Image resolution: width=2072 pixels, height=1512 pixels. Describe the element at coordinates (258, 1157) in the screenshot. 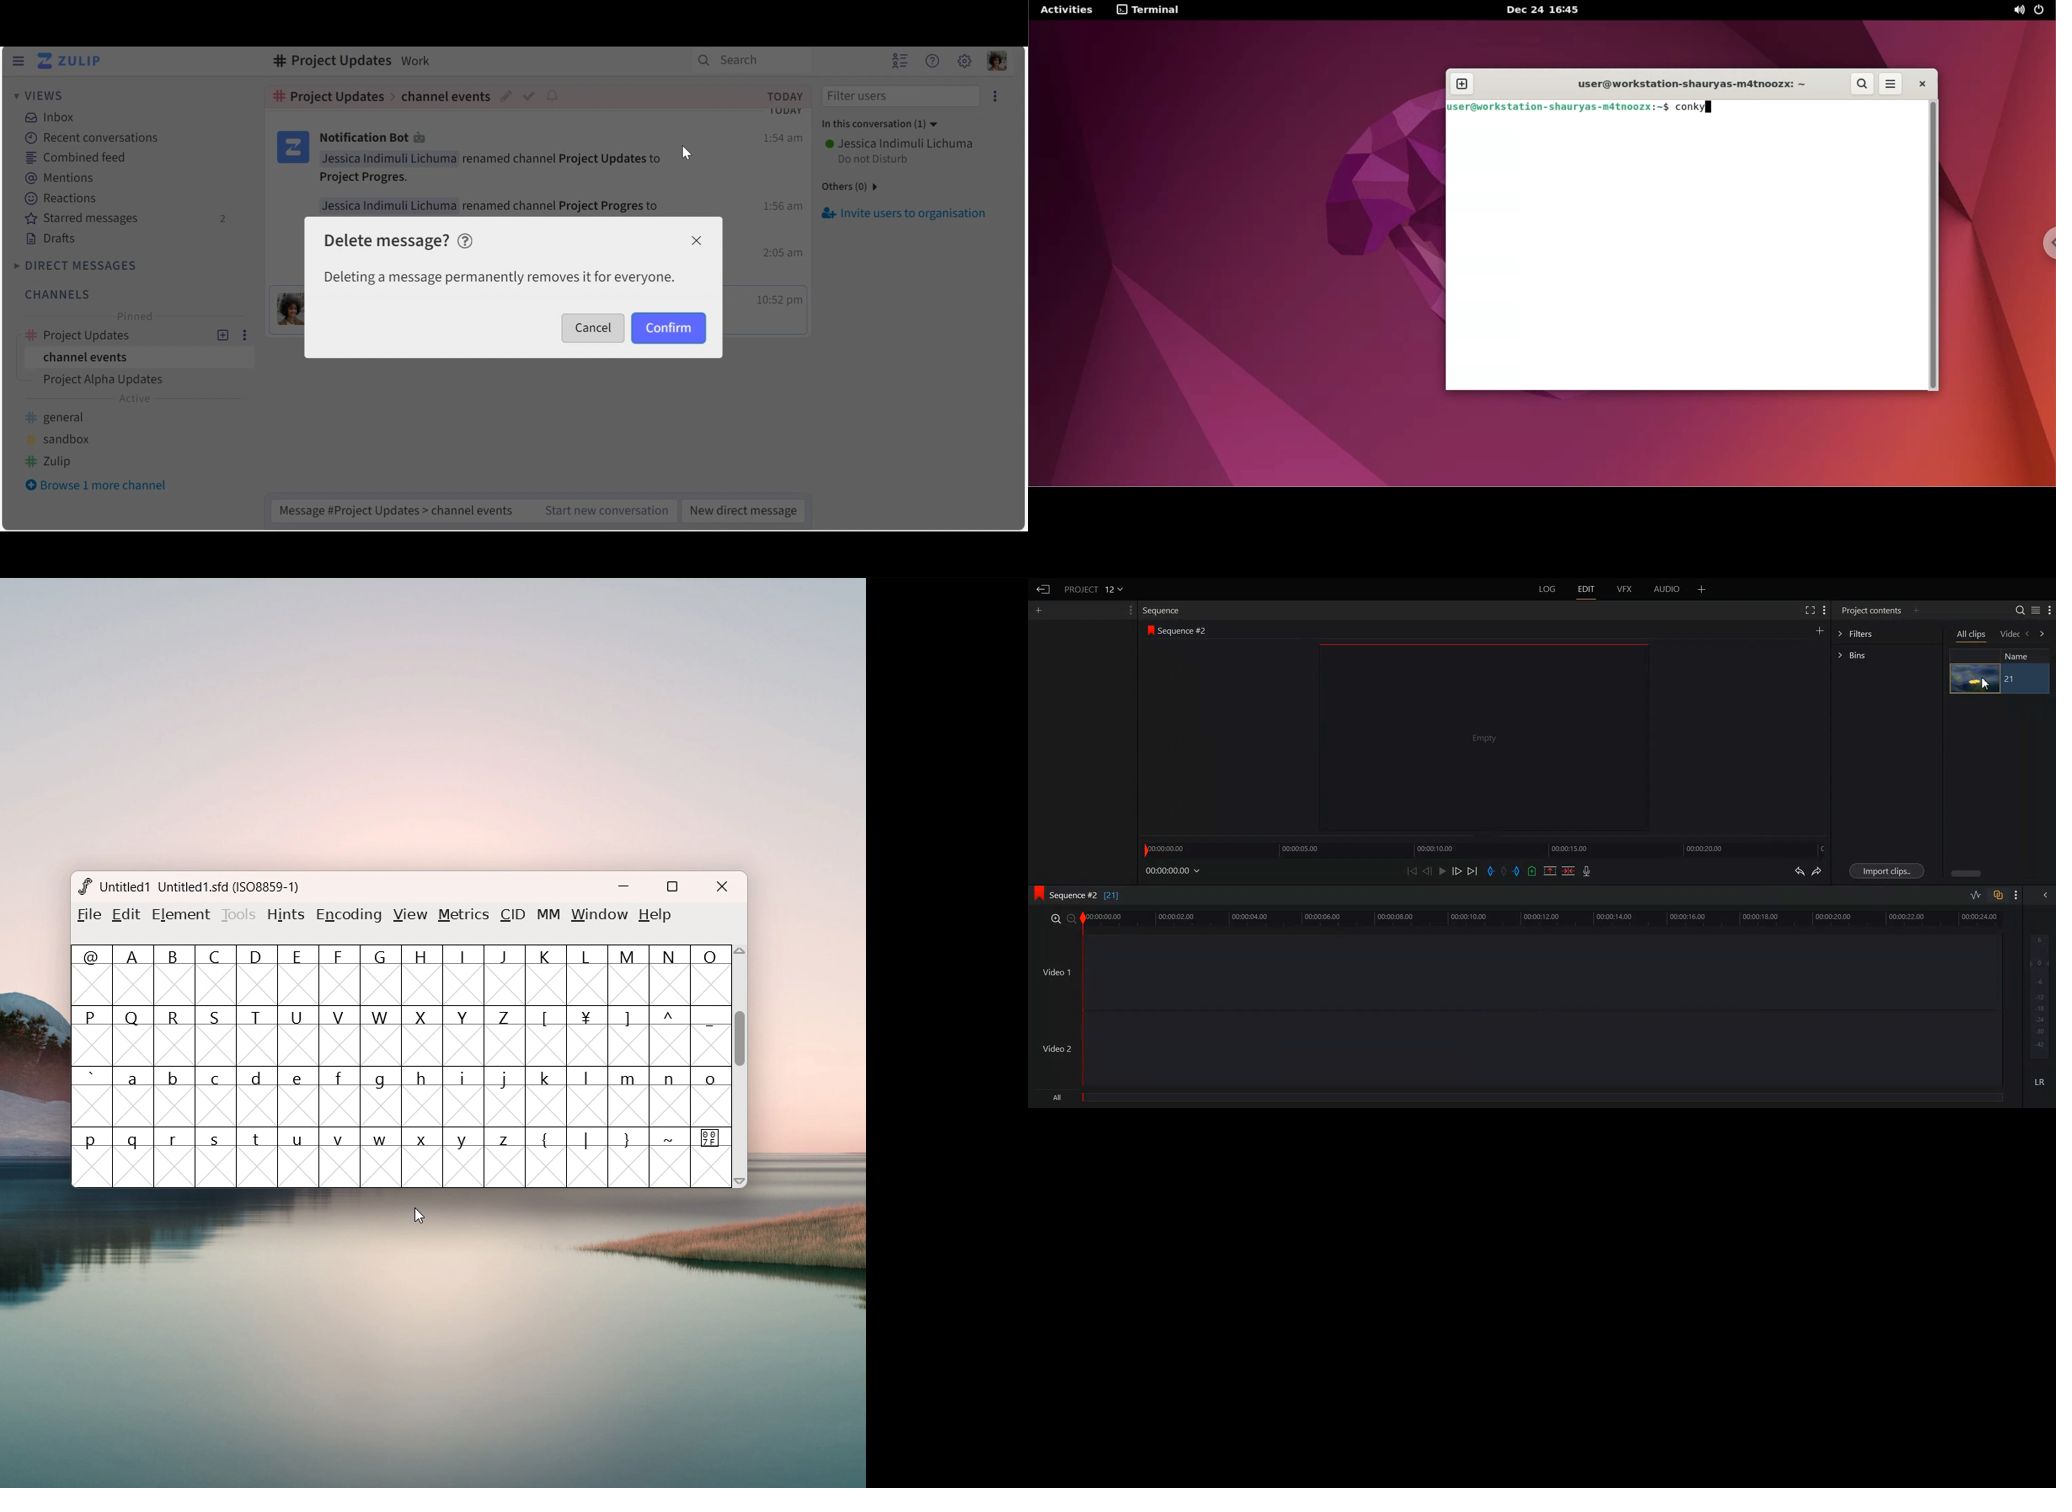

I see `t` at that location.